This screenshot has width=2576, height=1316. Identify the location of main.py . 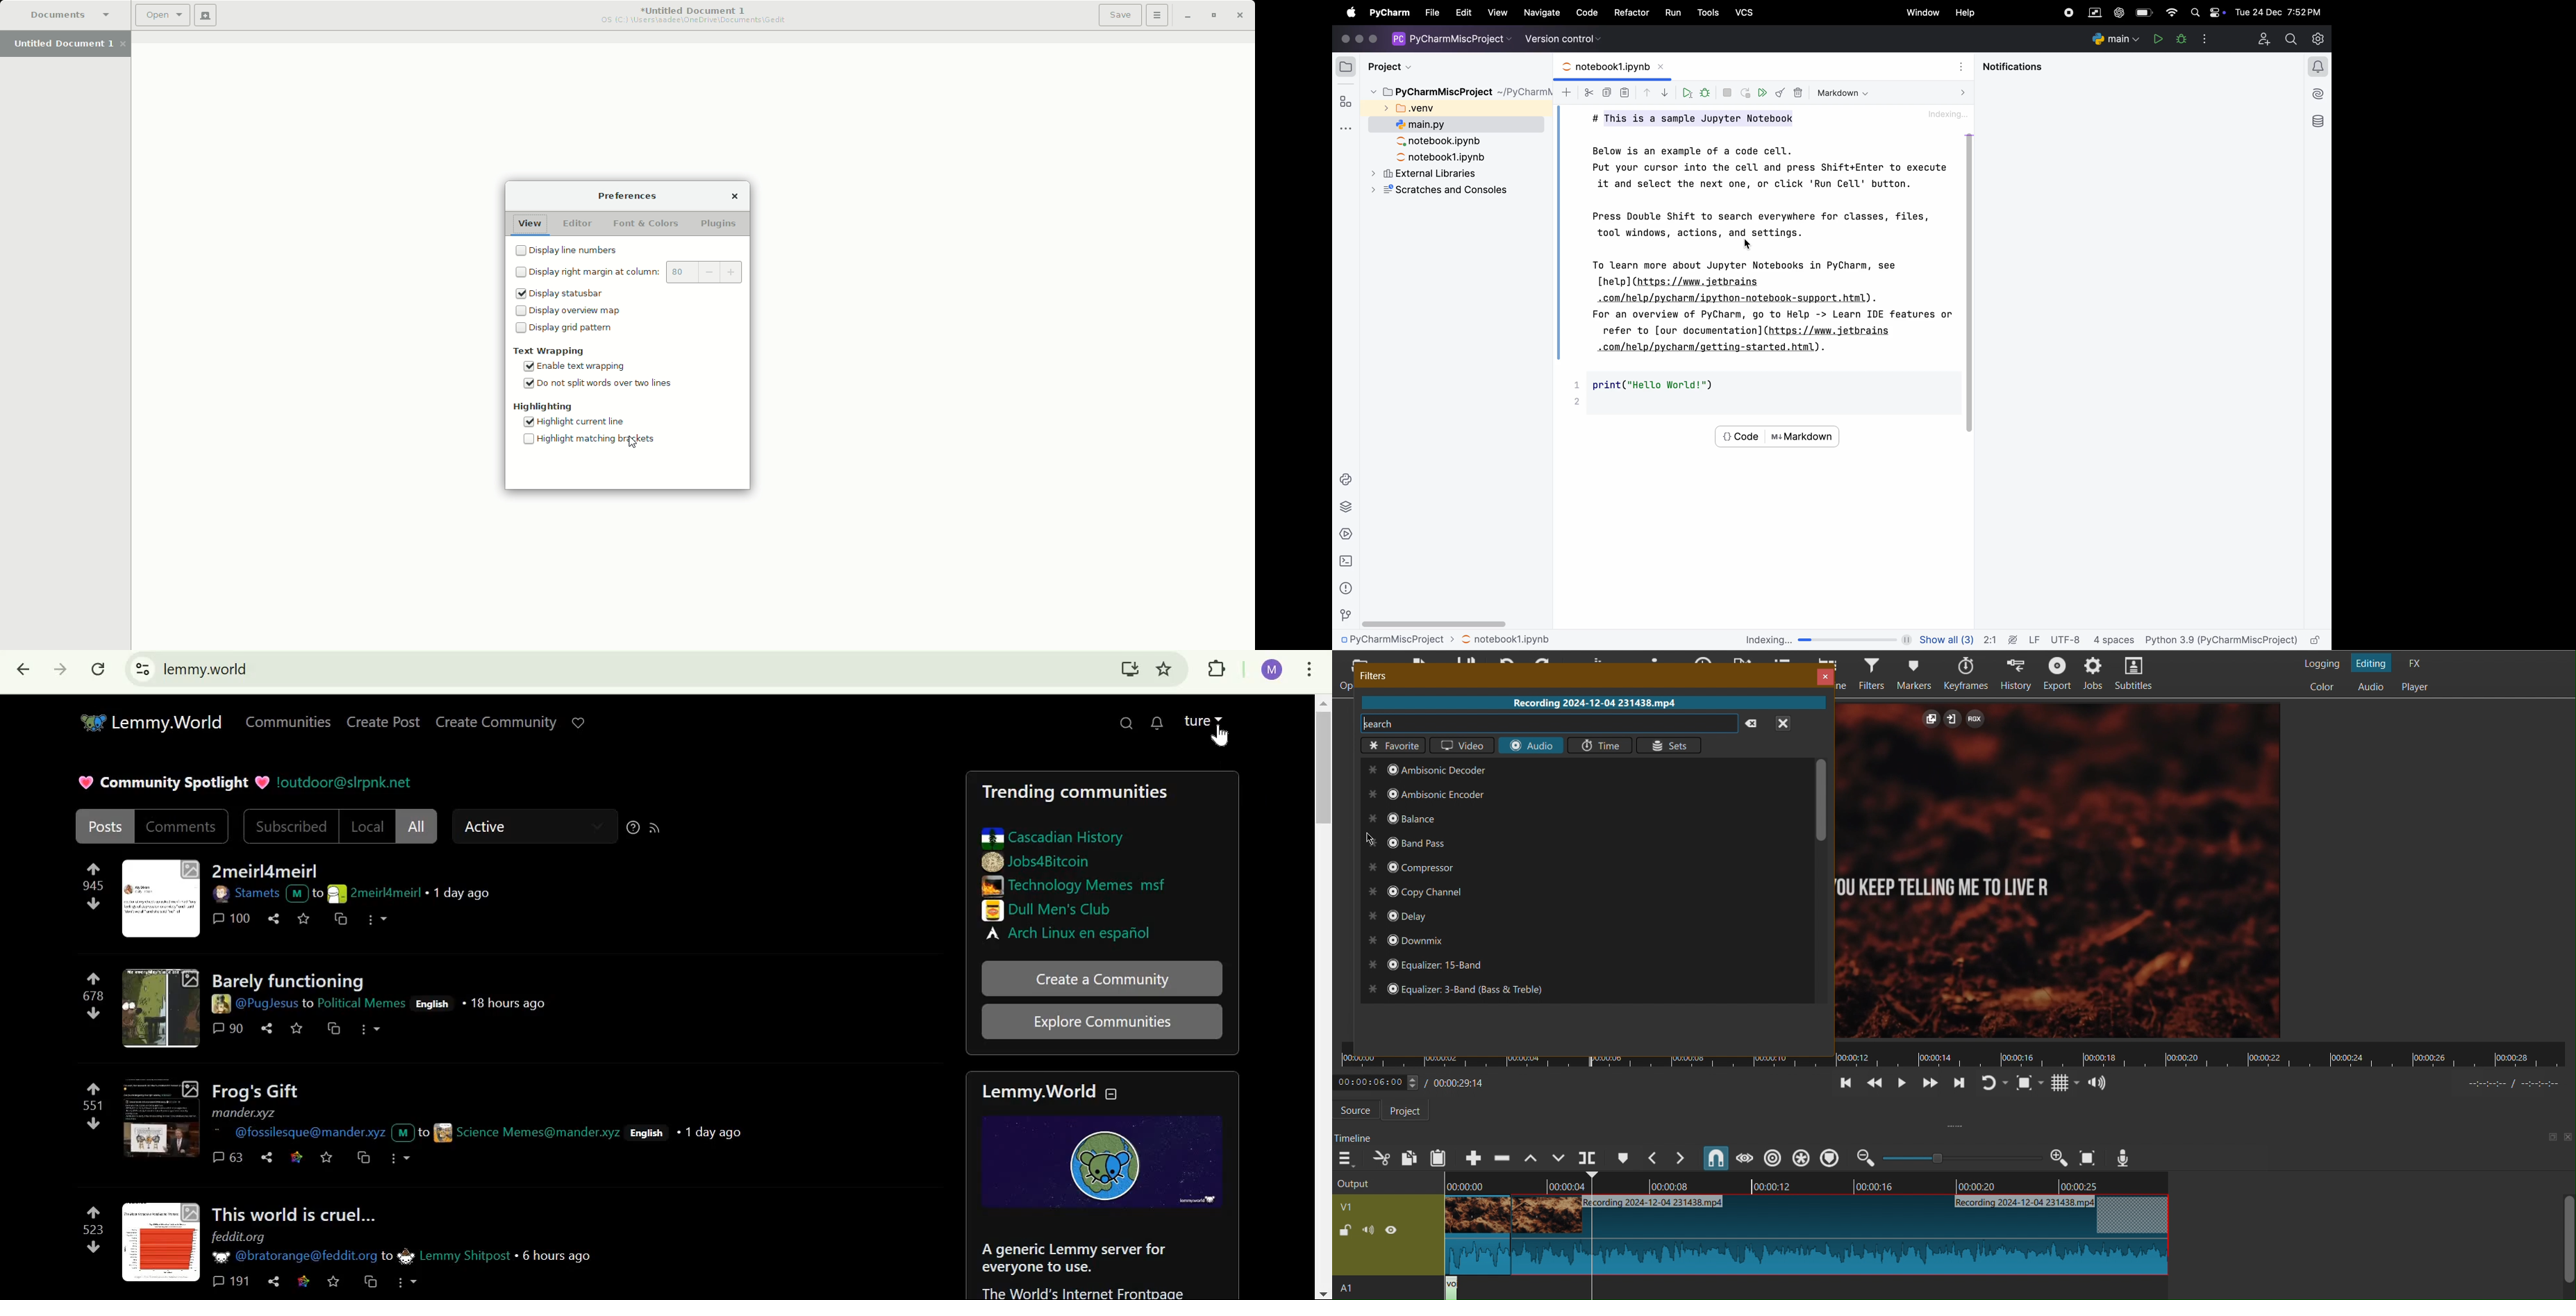
(1441, 123).